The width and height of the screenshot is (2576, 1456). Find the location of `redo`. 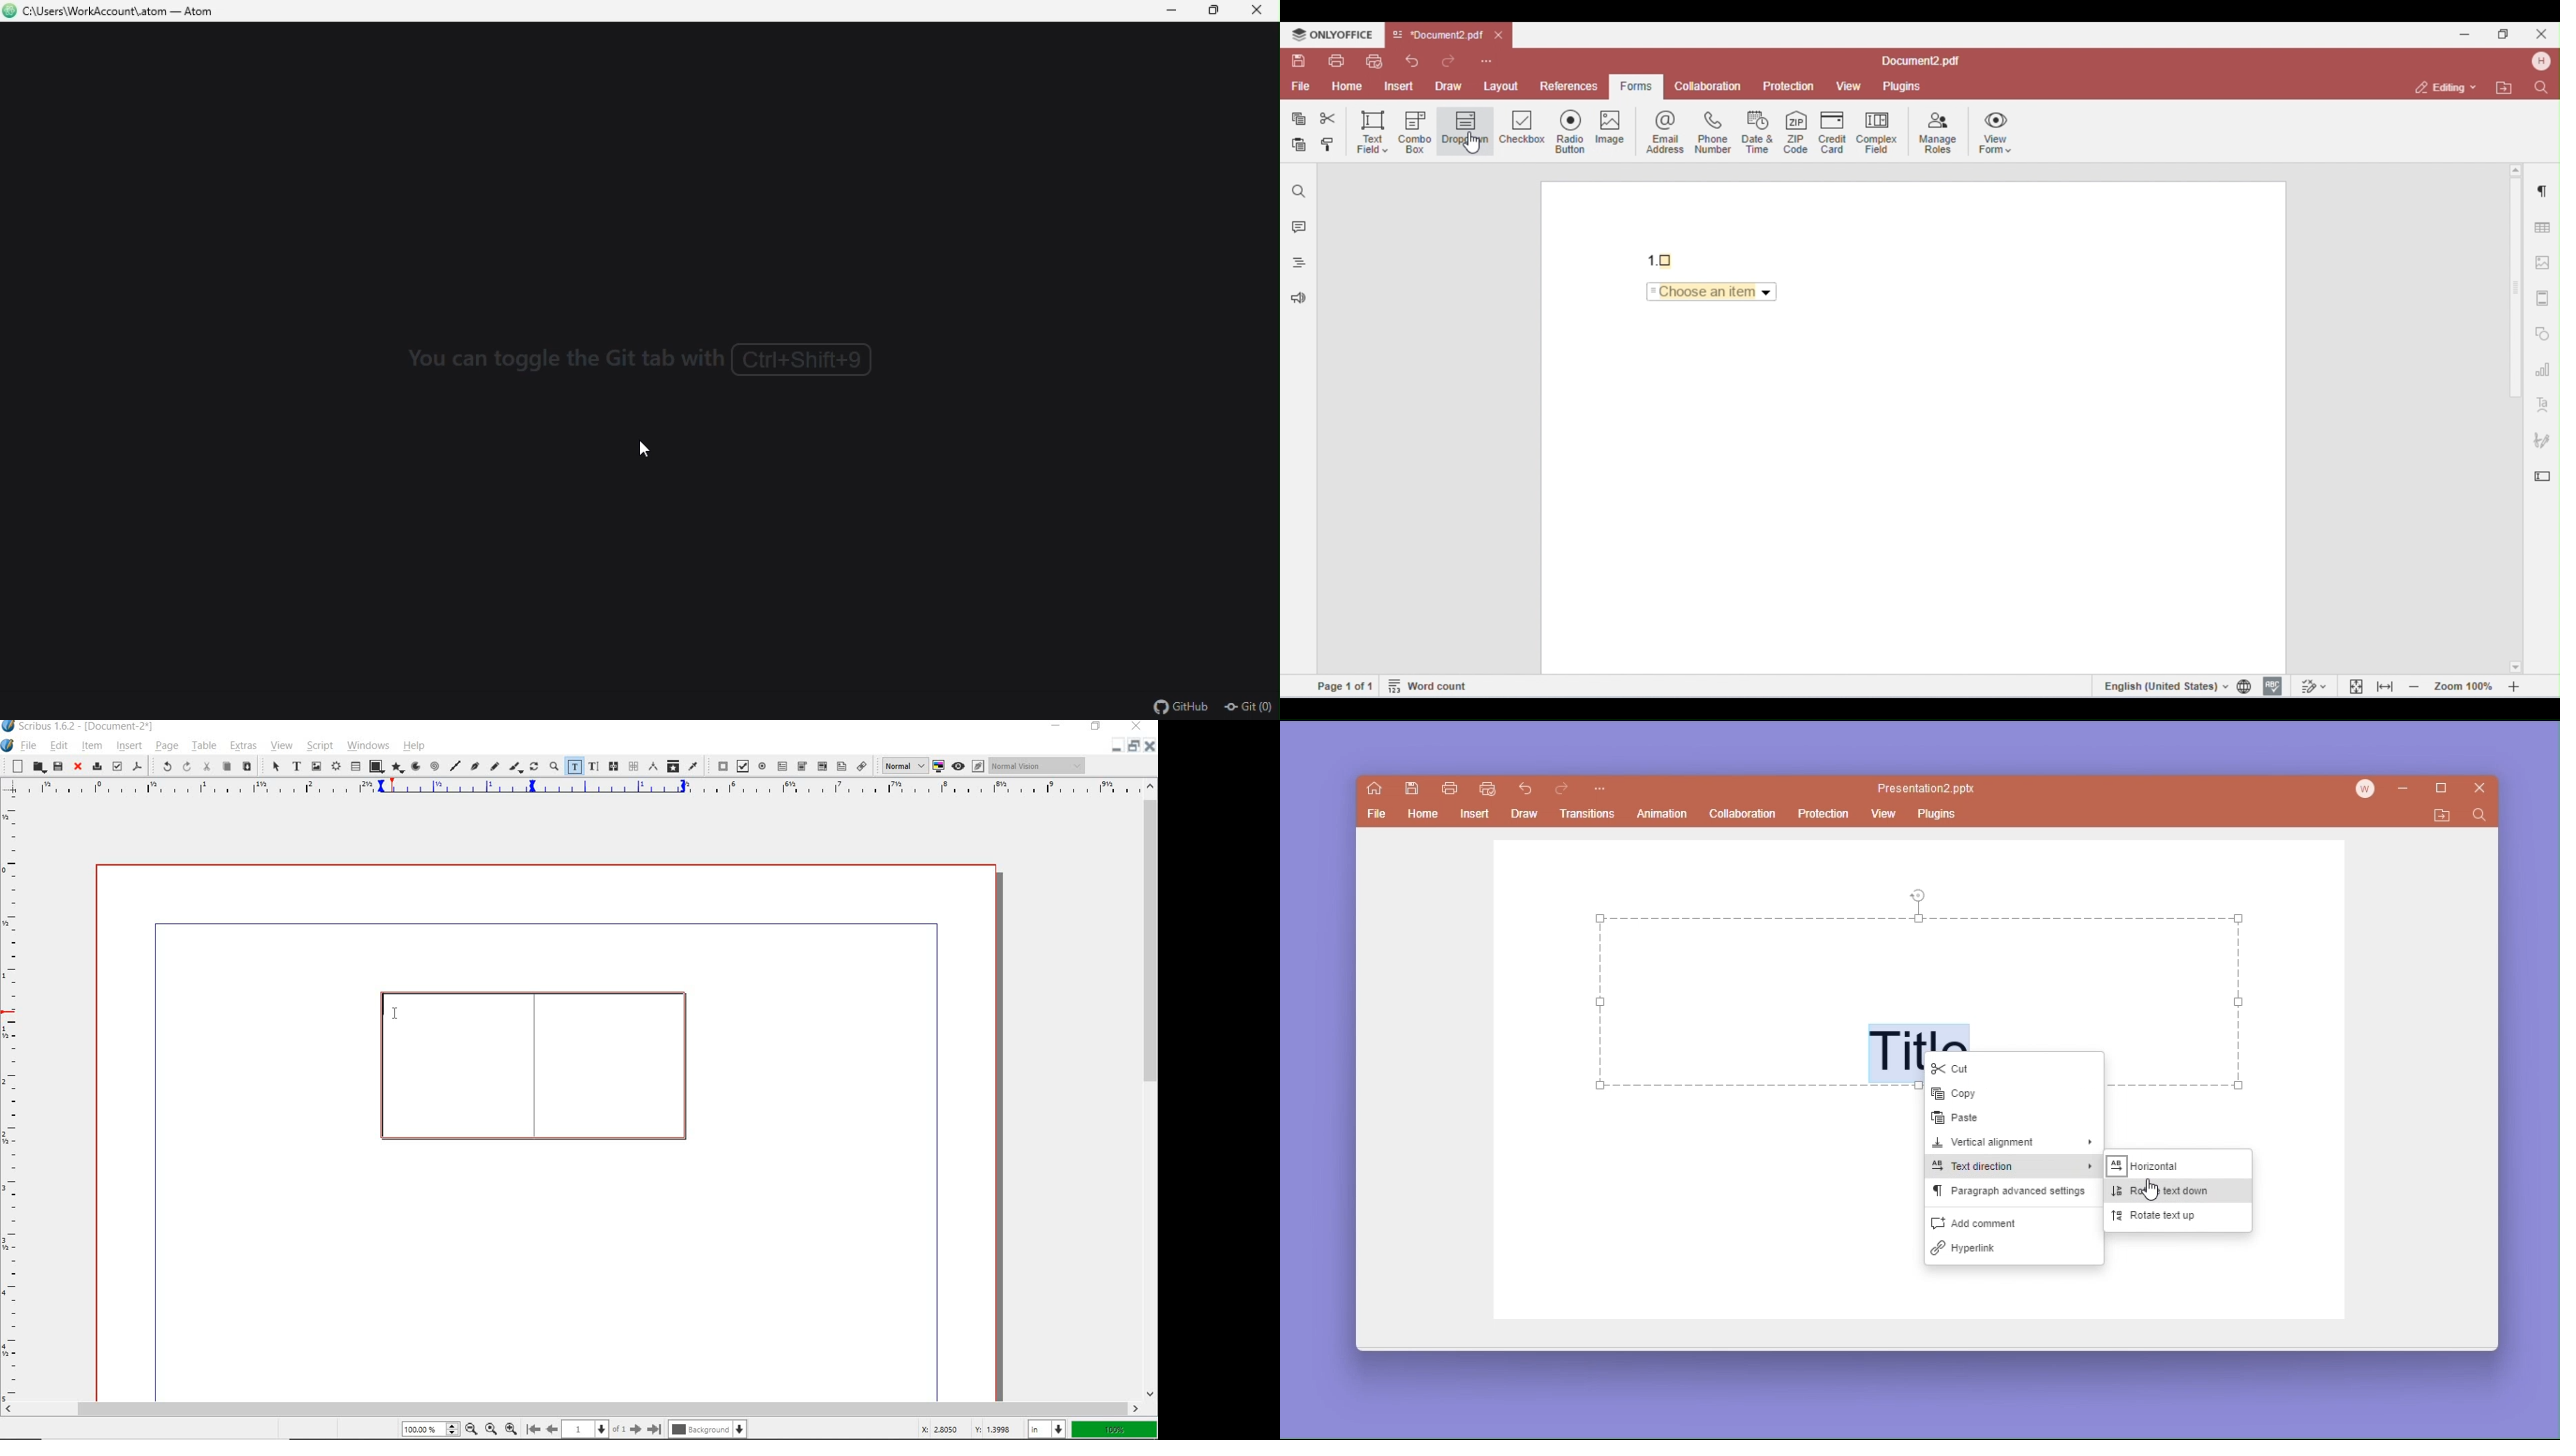

redo is located at coordinates (186, 766).